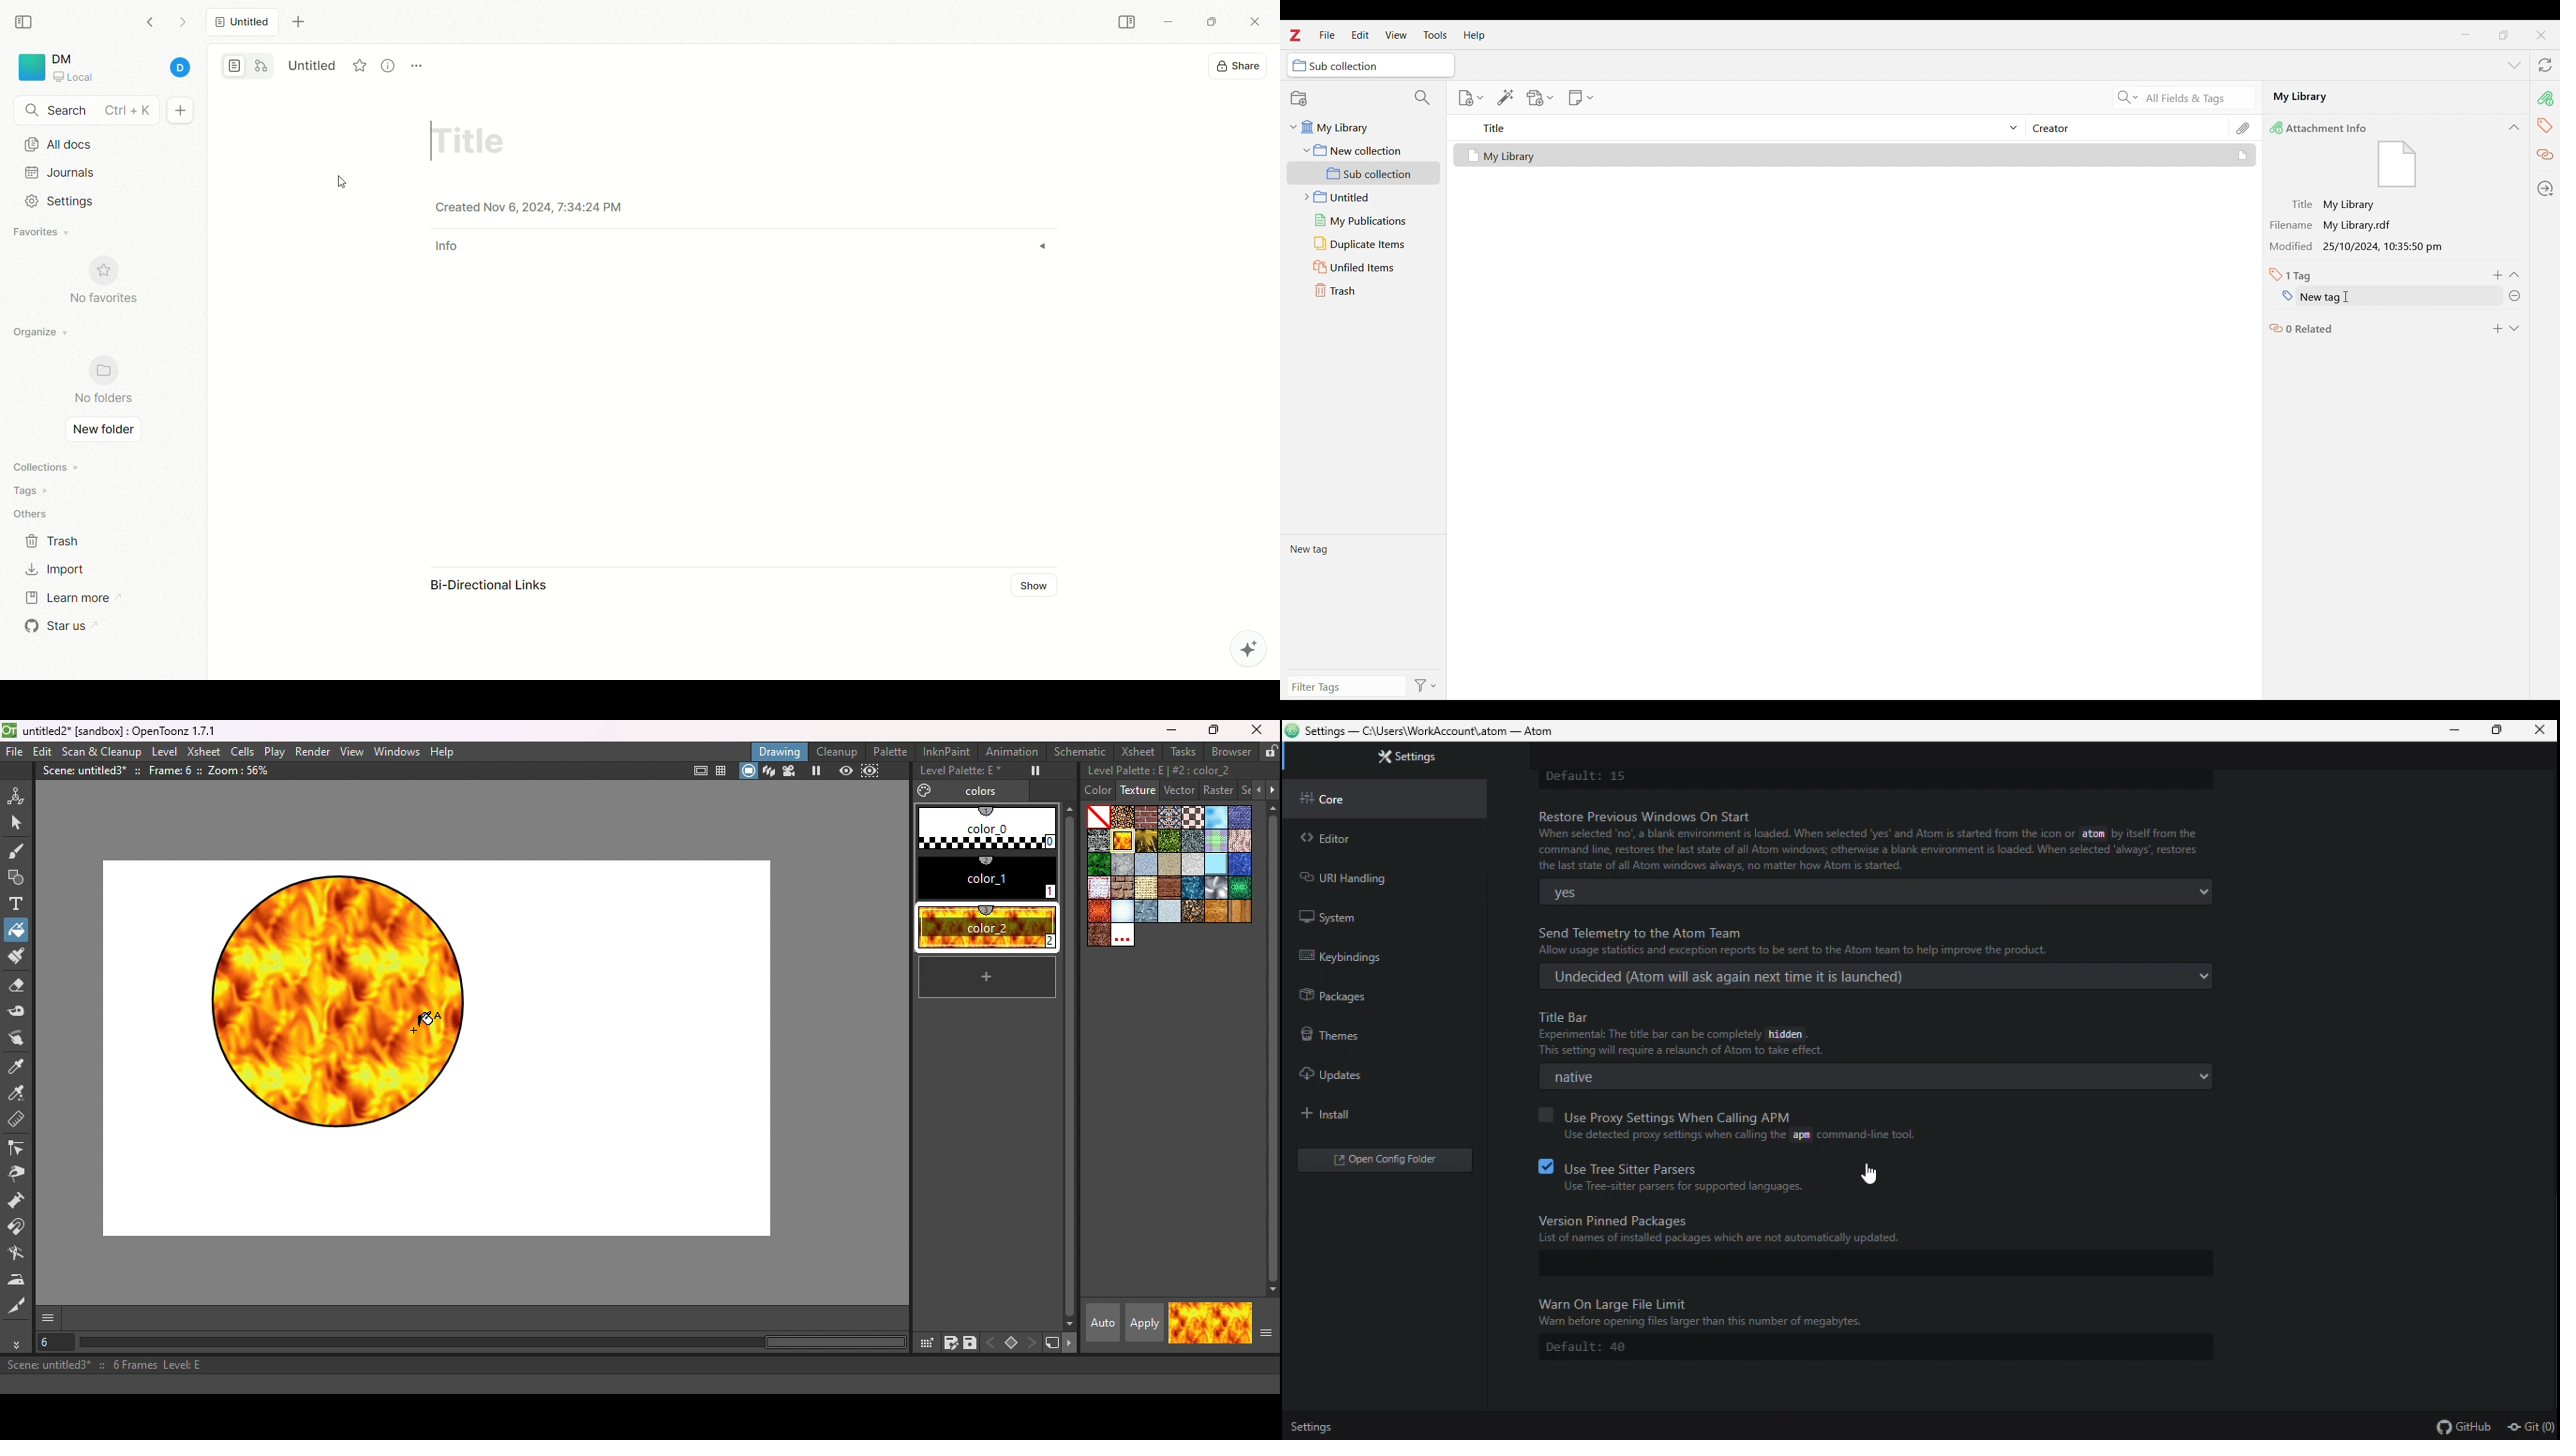 This screenshot has height=1456, width=2576. Describe the element at coordinates (1363, 220) in the screenshot. I see `My publications folder` at that location.